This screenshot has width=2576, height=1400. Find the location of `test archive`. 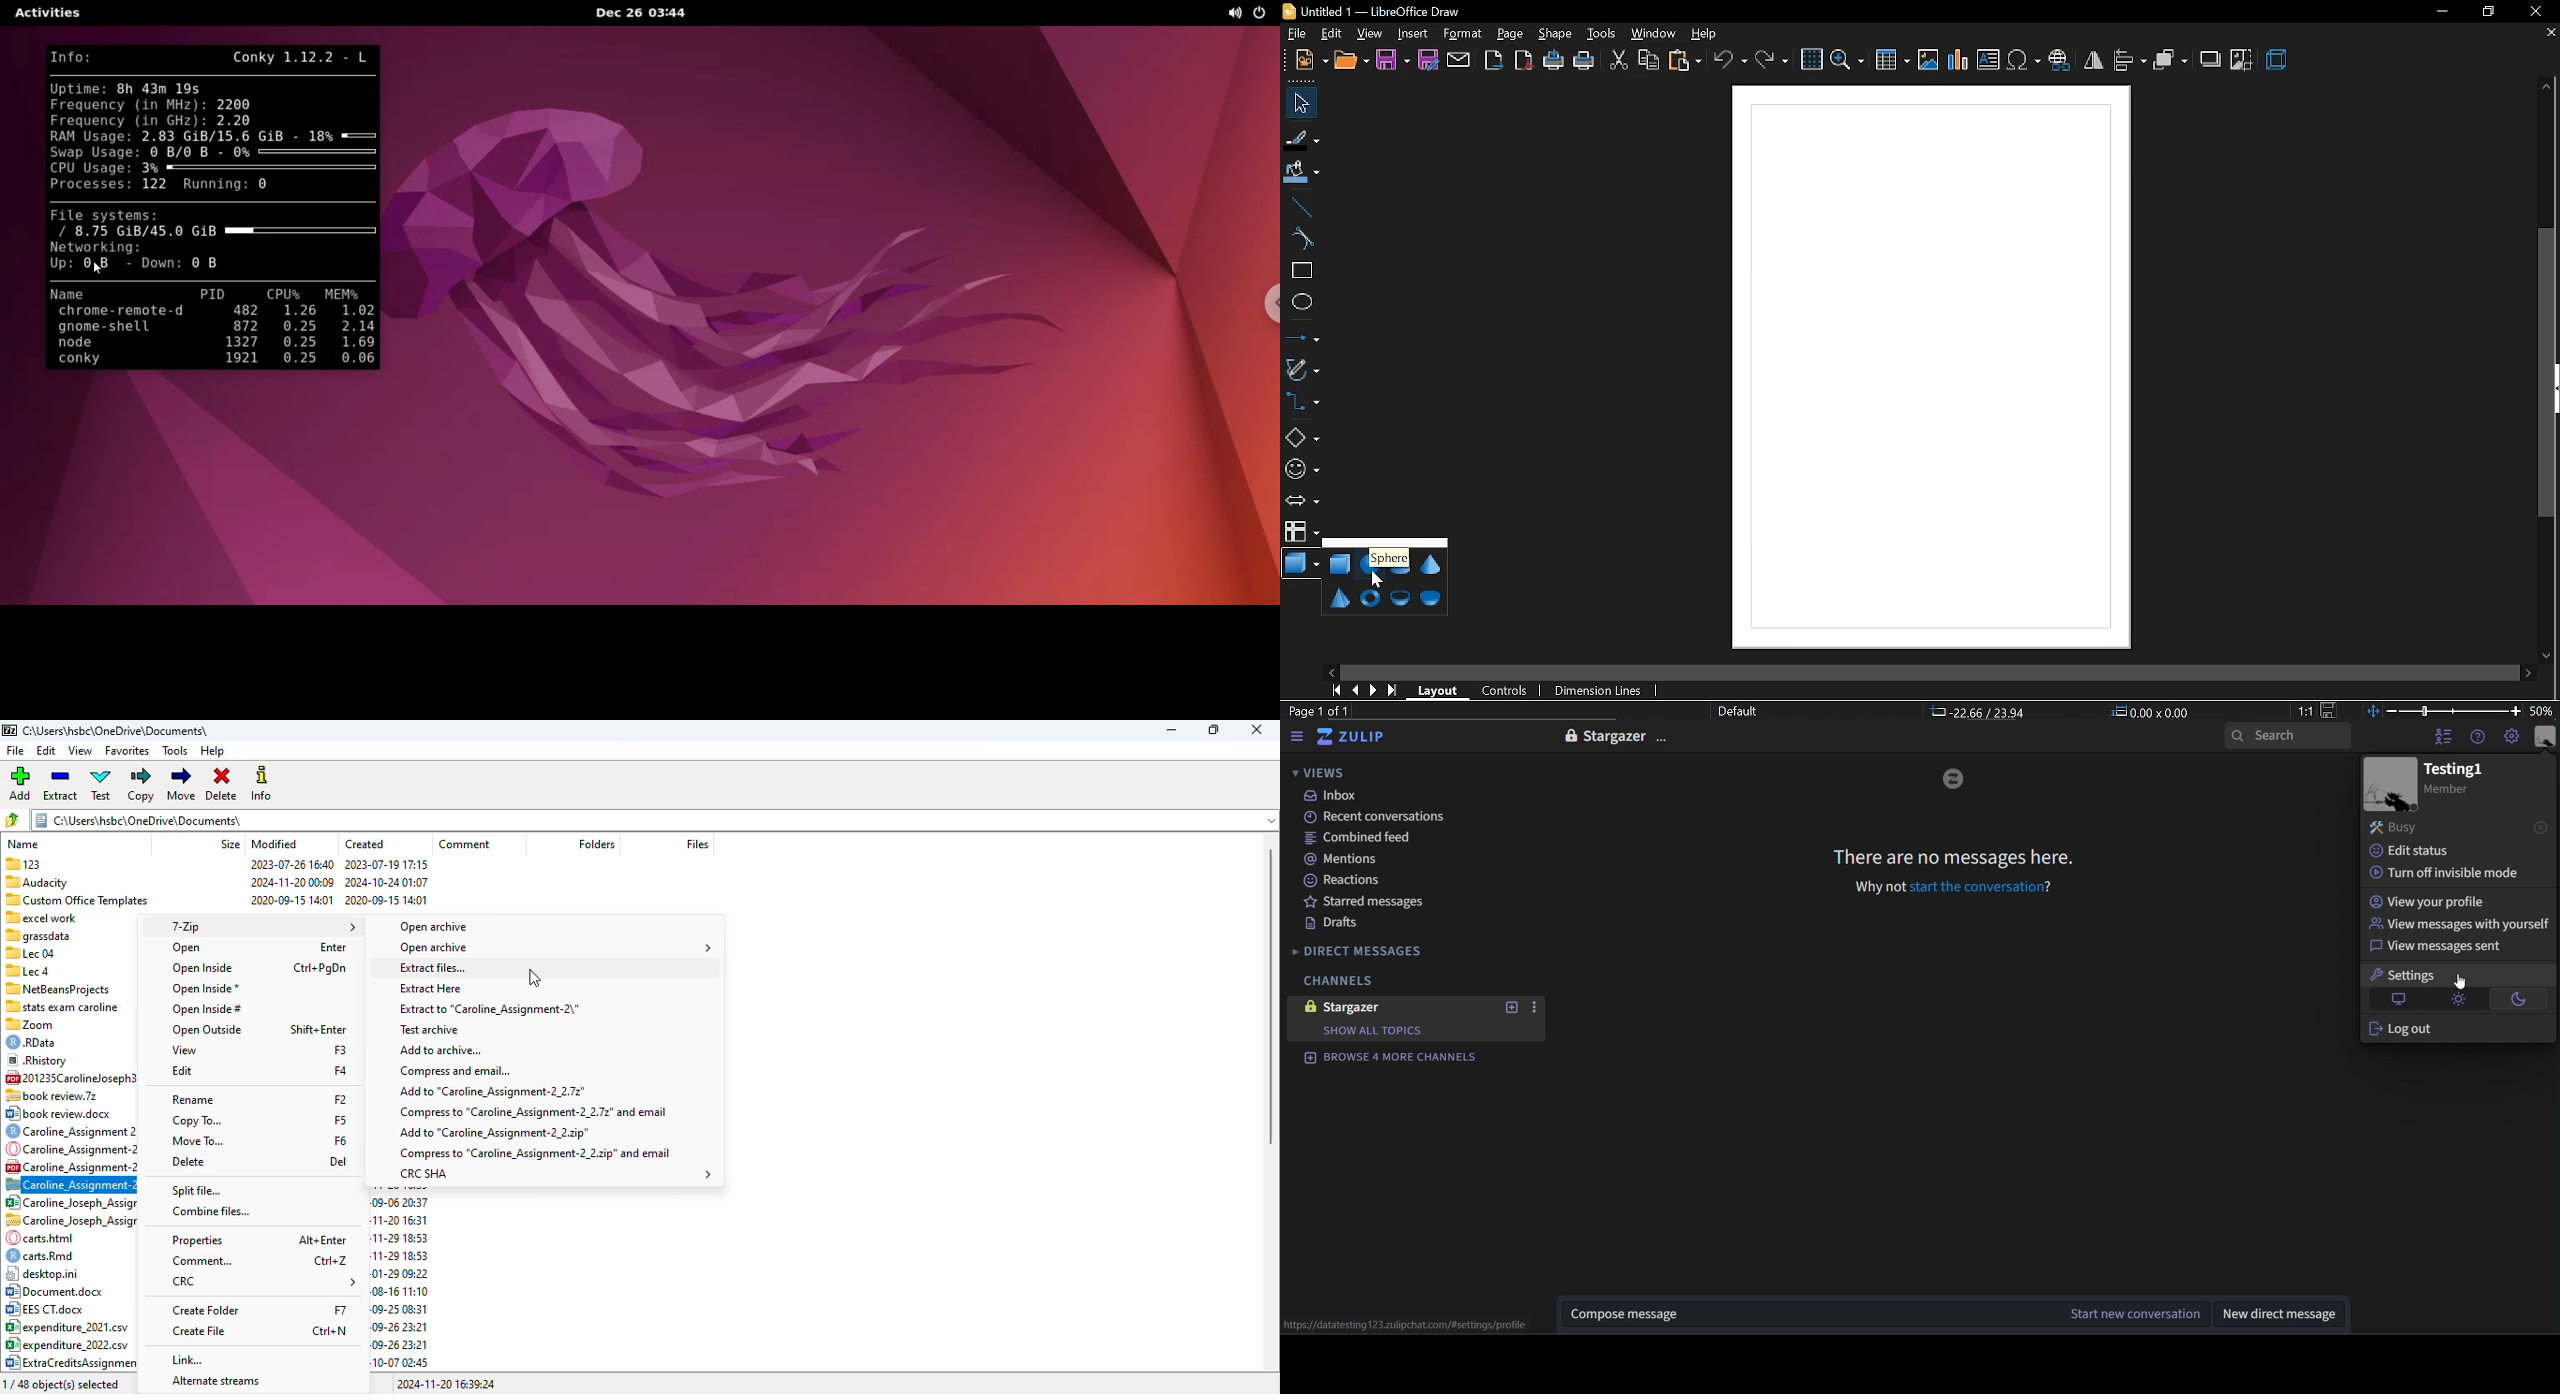

test archive is located at coordinates (431, 1029).